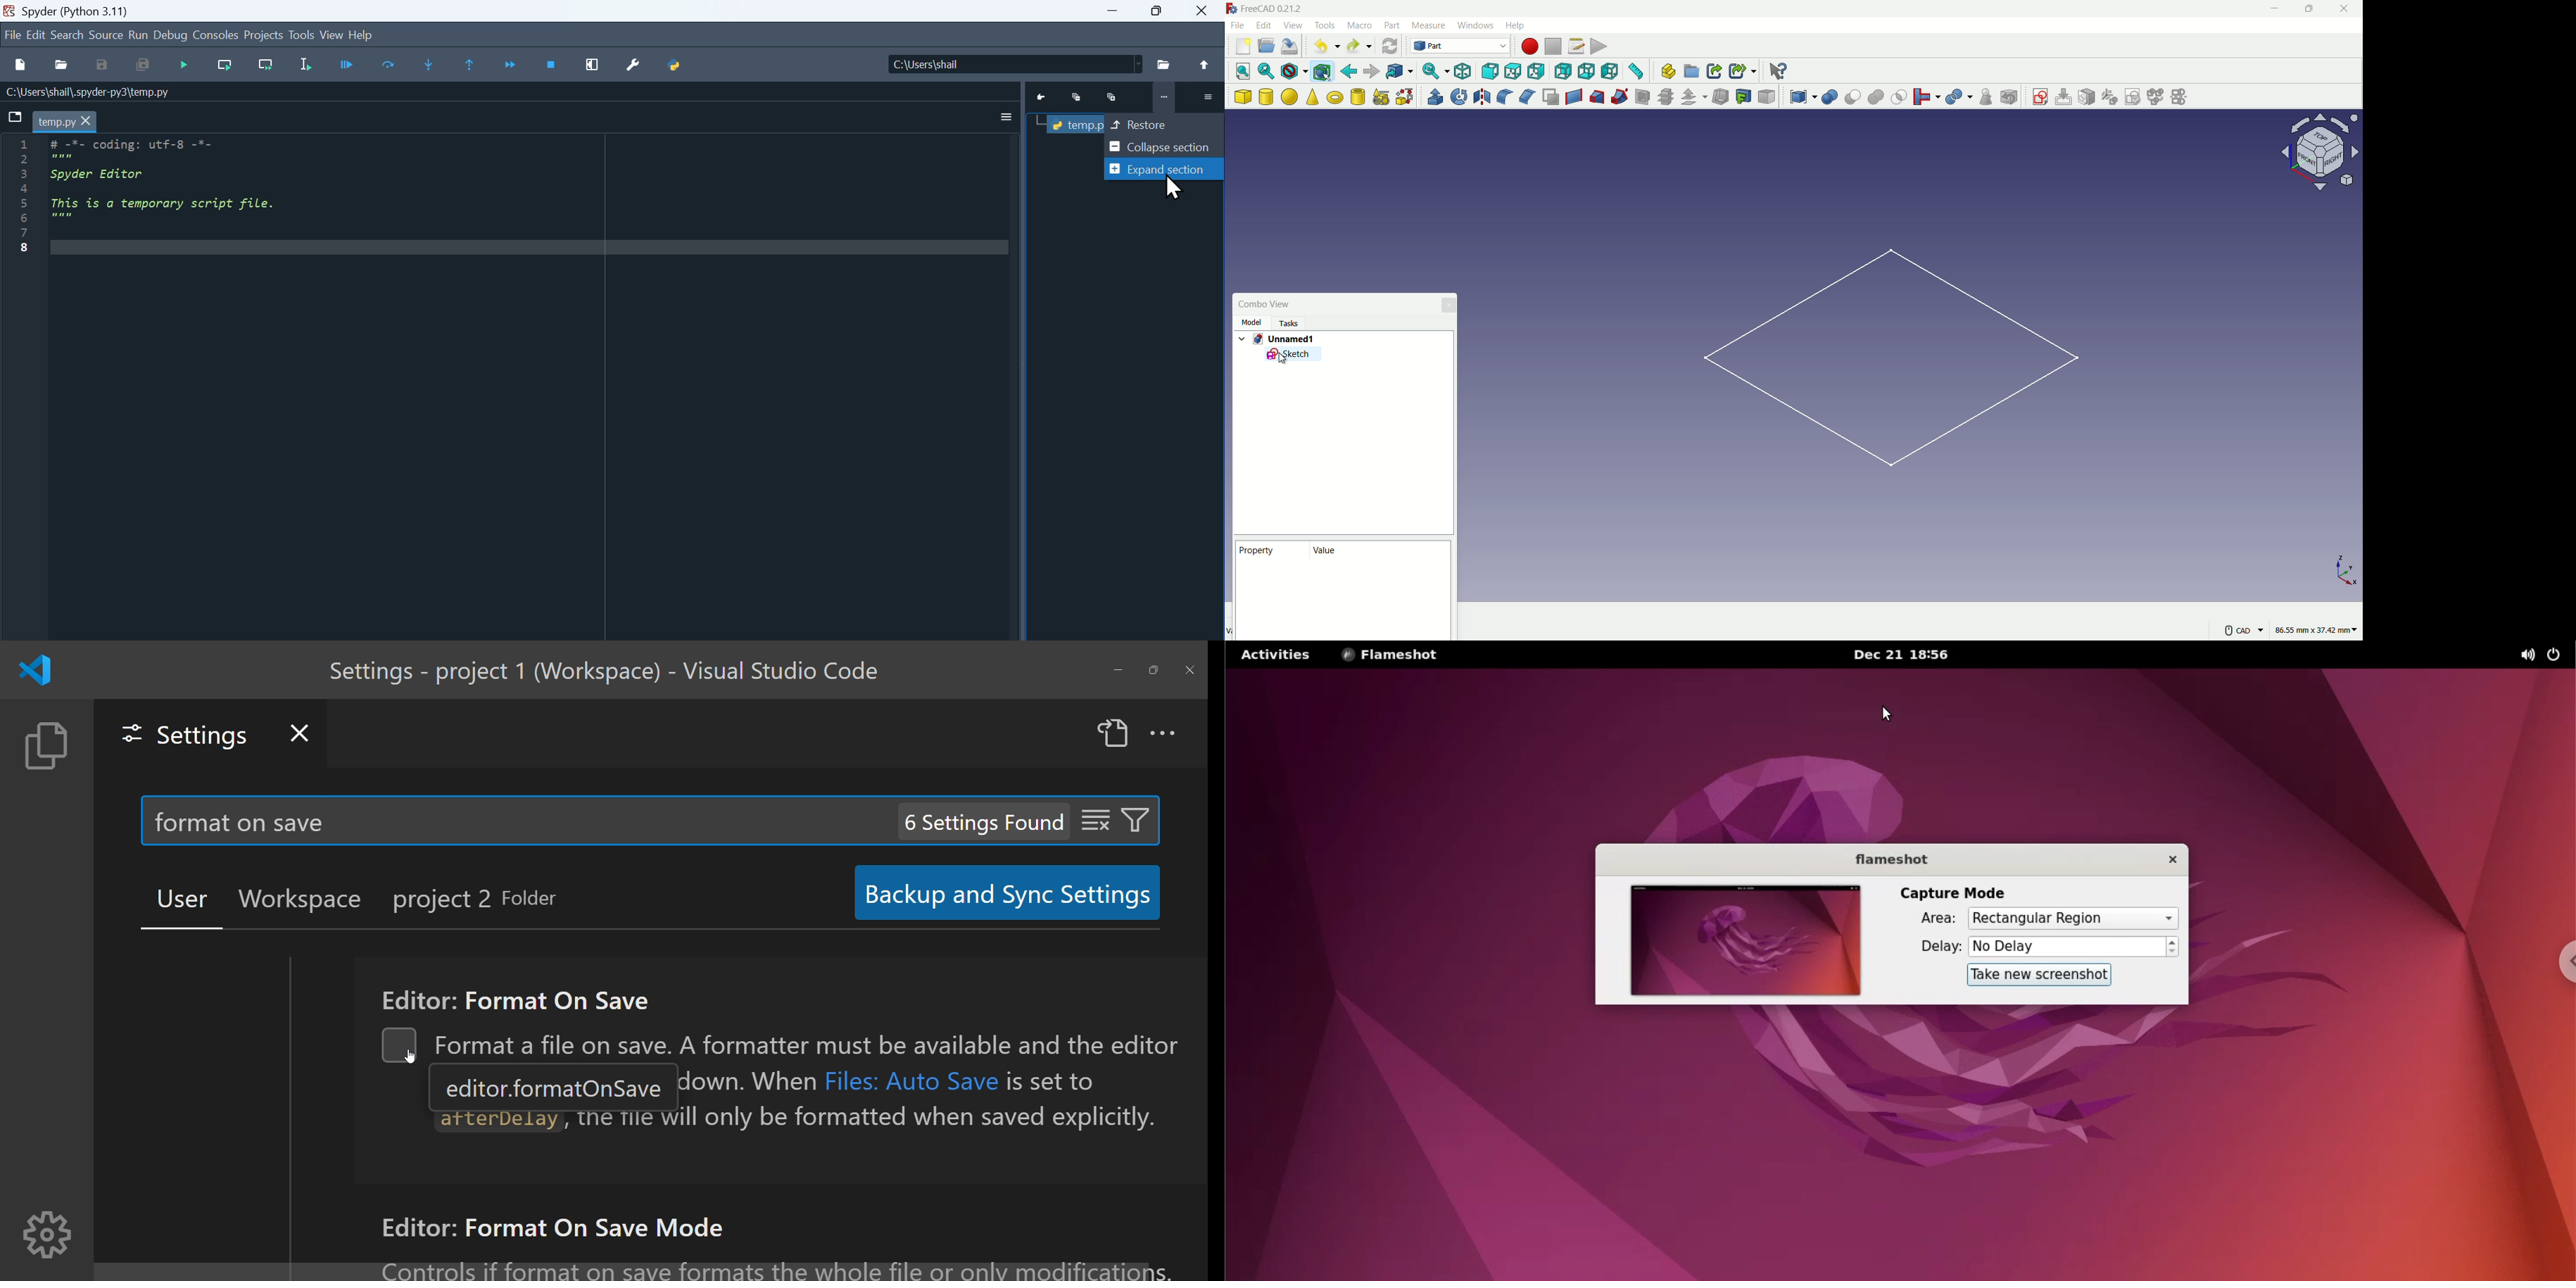 This screenshot has width=2576, height=1288. Describe the element at coordinates (1401, 655) in the screenshot. I see `FLAMESHOT` at that location.